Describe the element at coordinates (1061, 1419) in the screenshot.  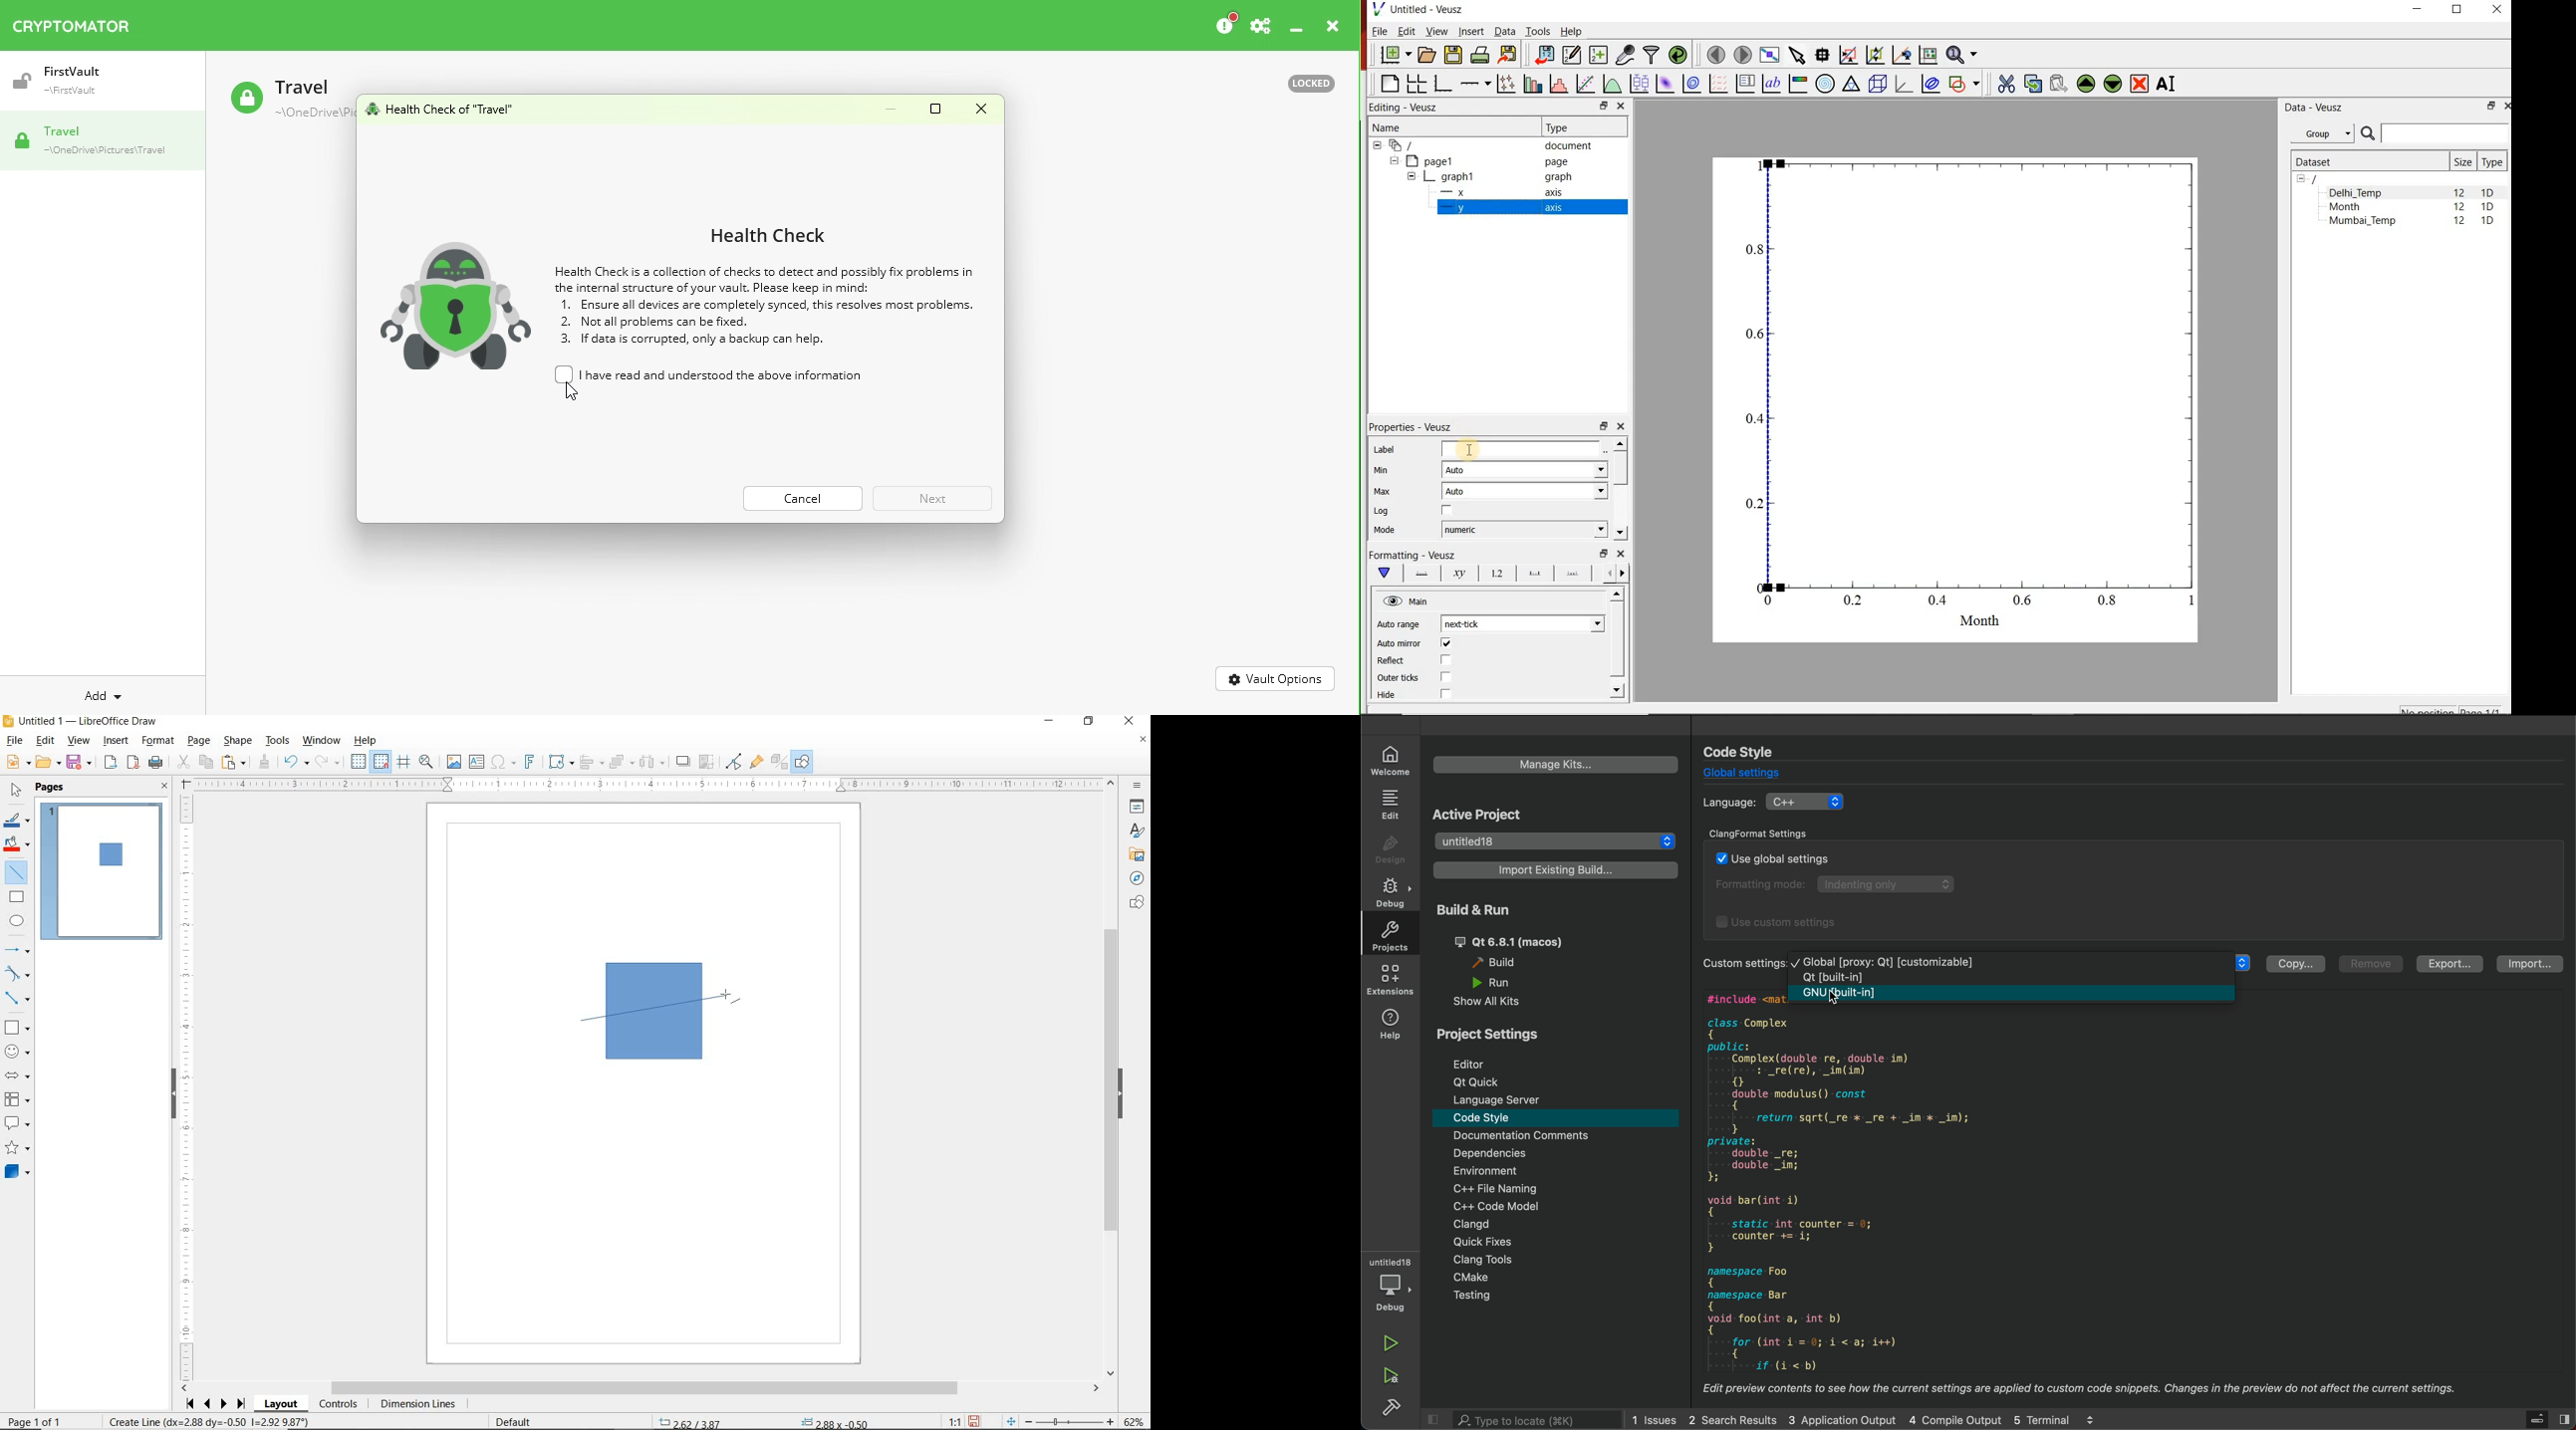
I see `ZOOM OUT OR ZOOM IN` at that location.